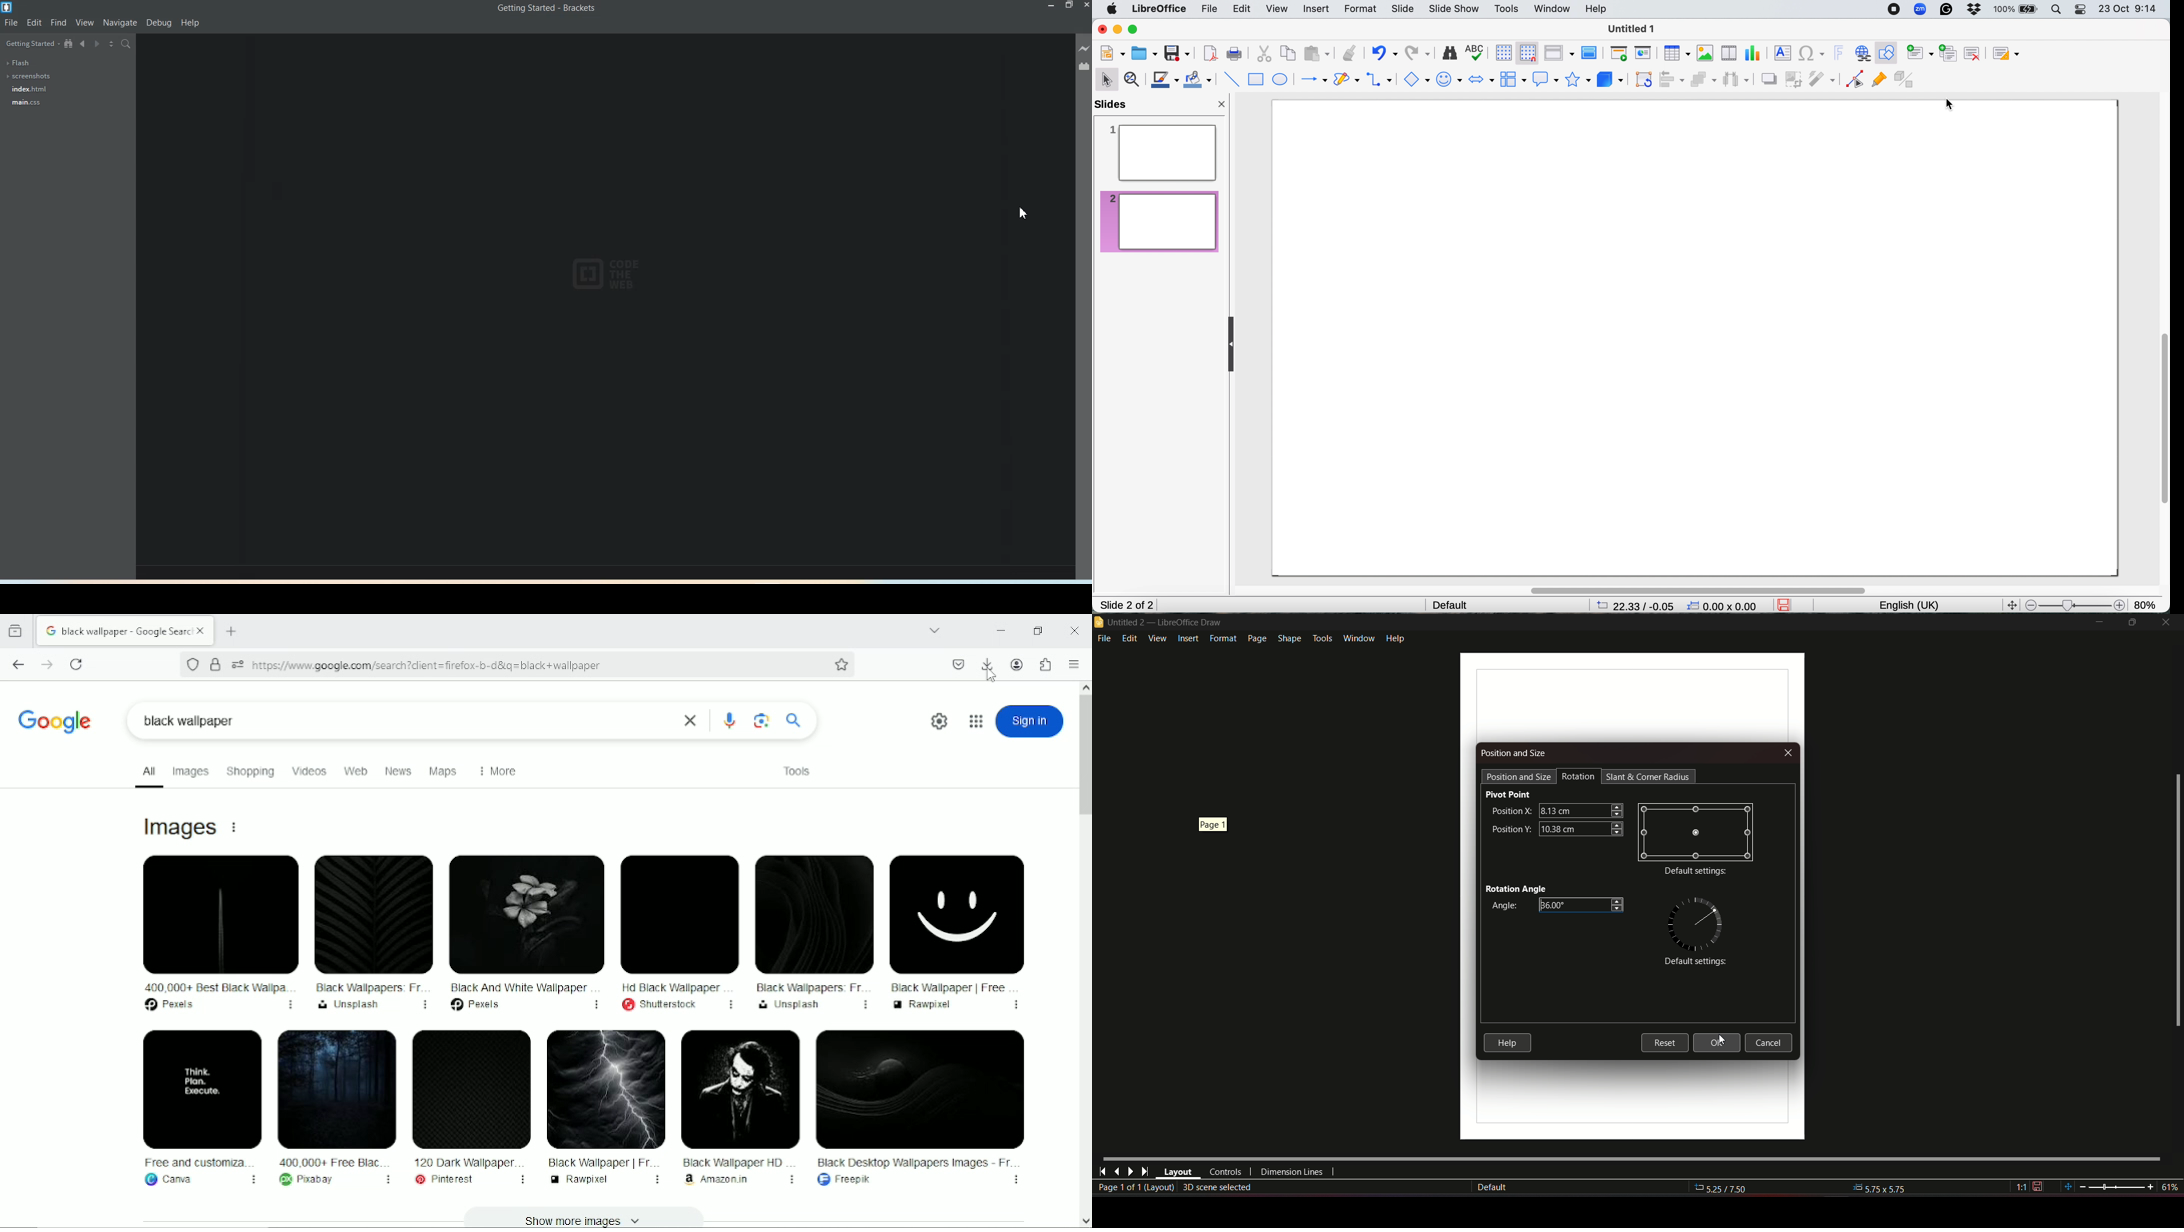 The height and width of the screenshot is (1232, 2184). What do you see at coordinates (2167, 622) in the screenshot?
I see `close` at bounding box center [2167, 622].